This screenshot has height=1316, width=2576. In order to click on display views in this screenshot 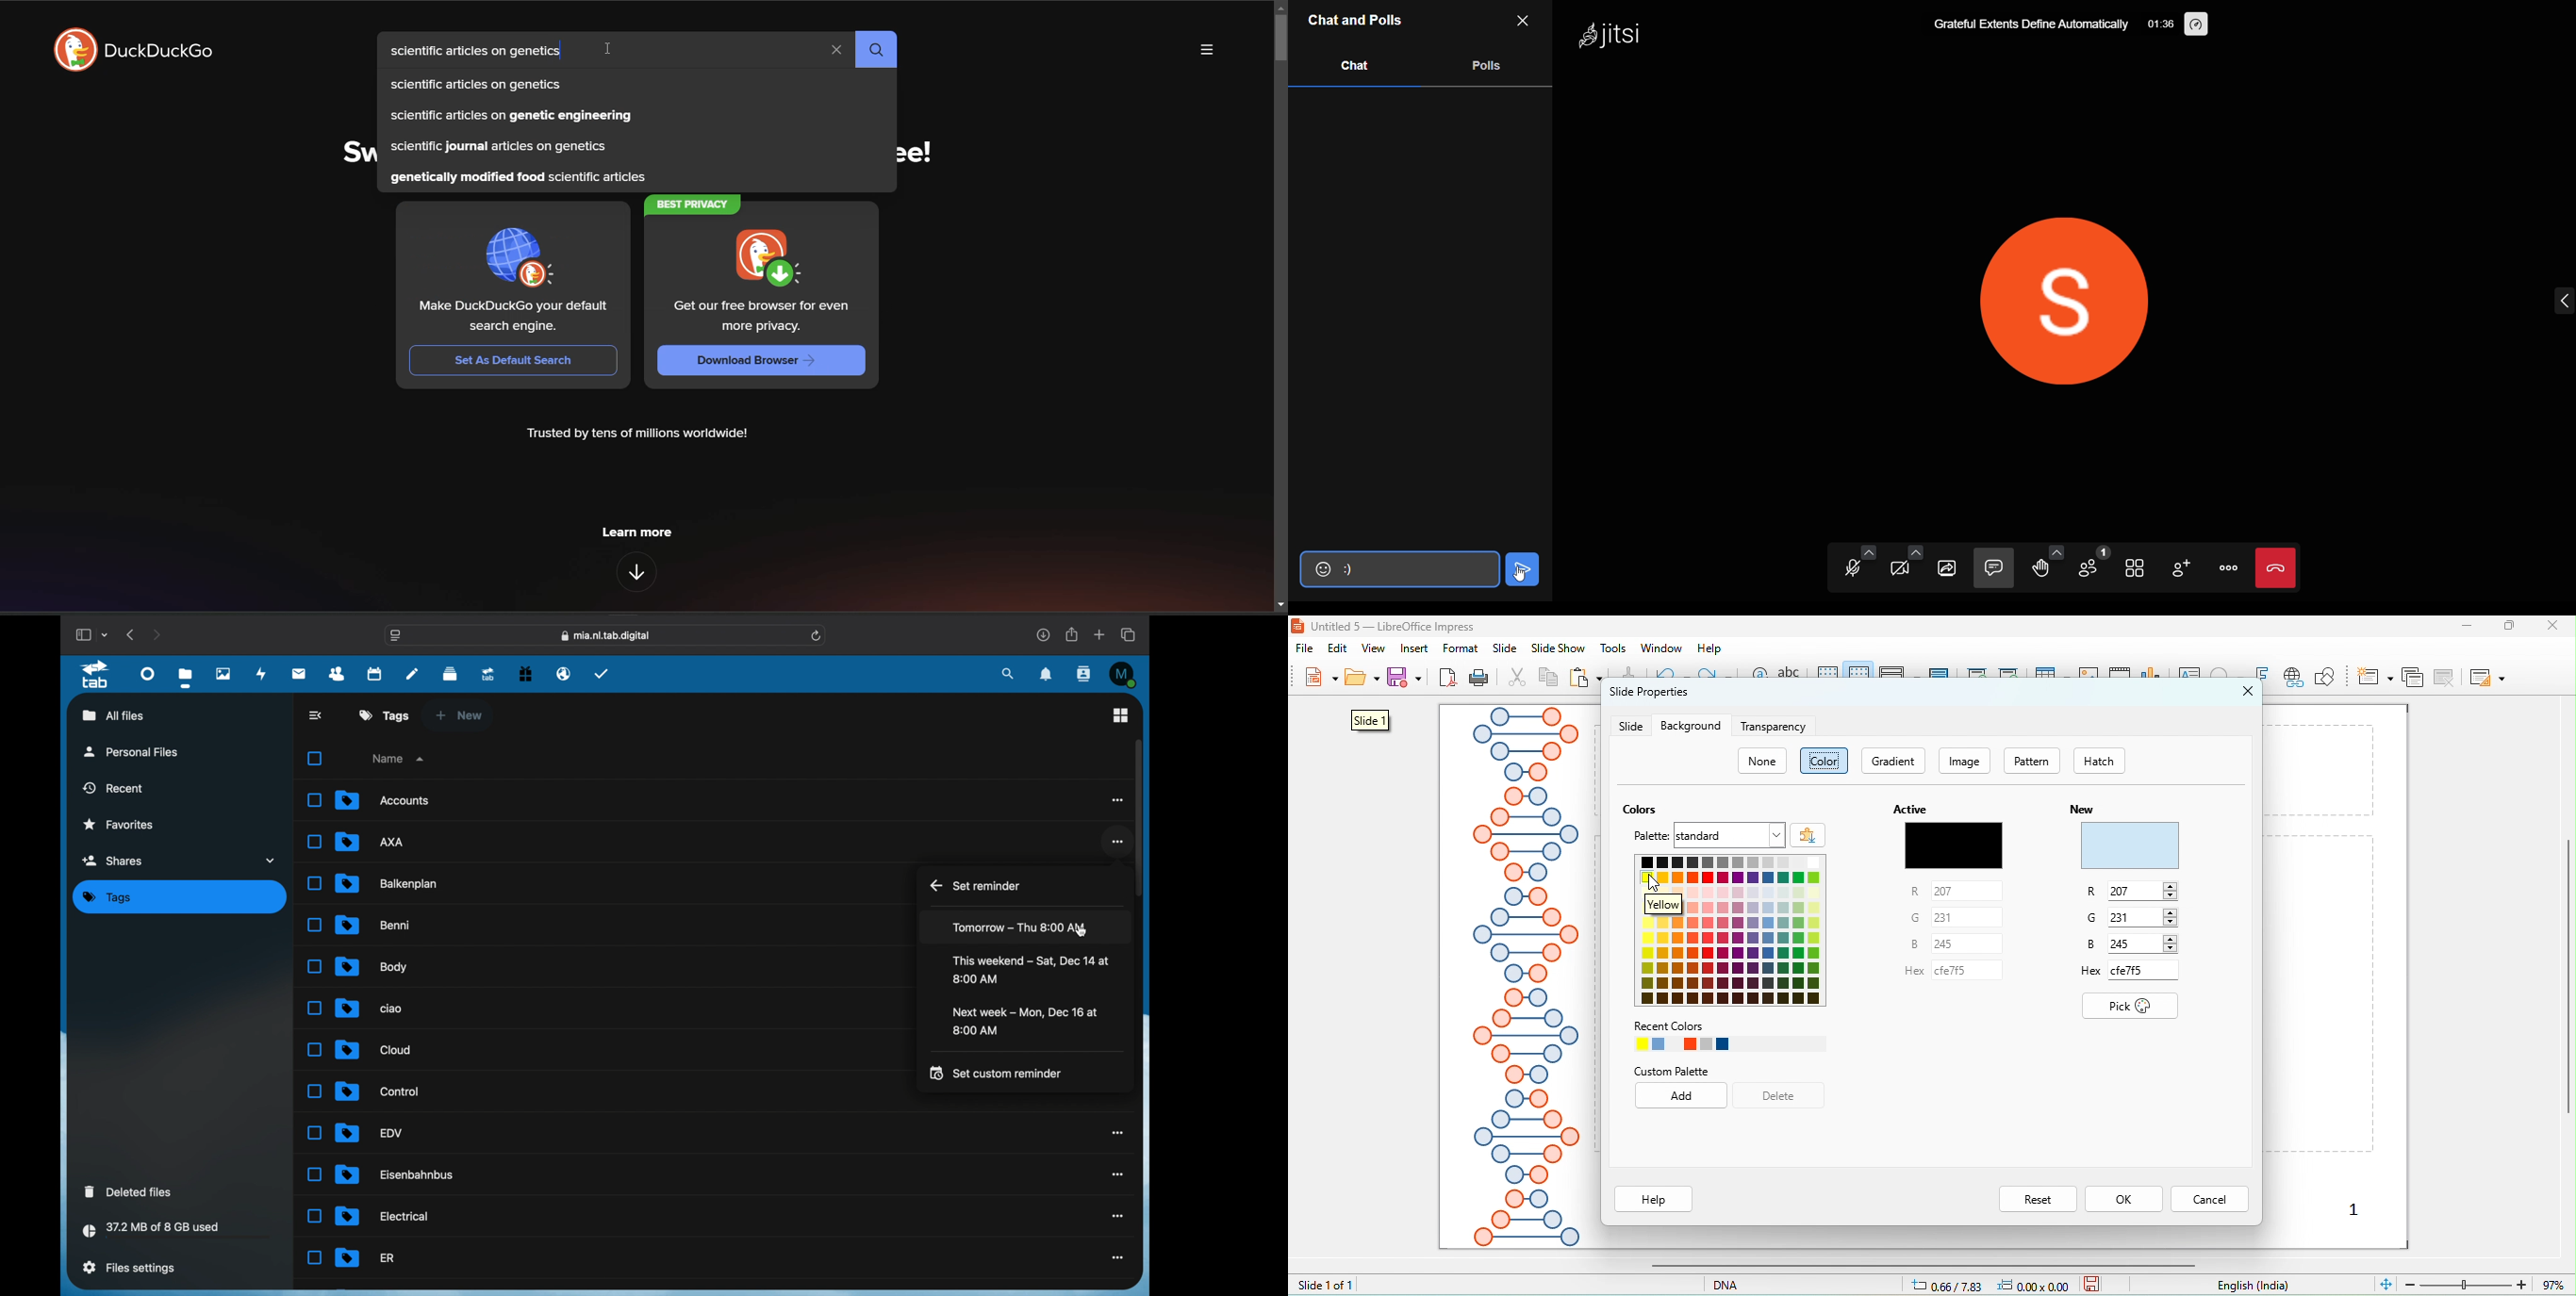, I will do `click(1900, 676)`.